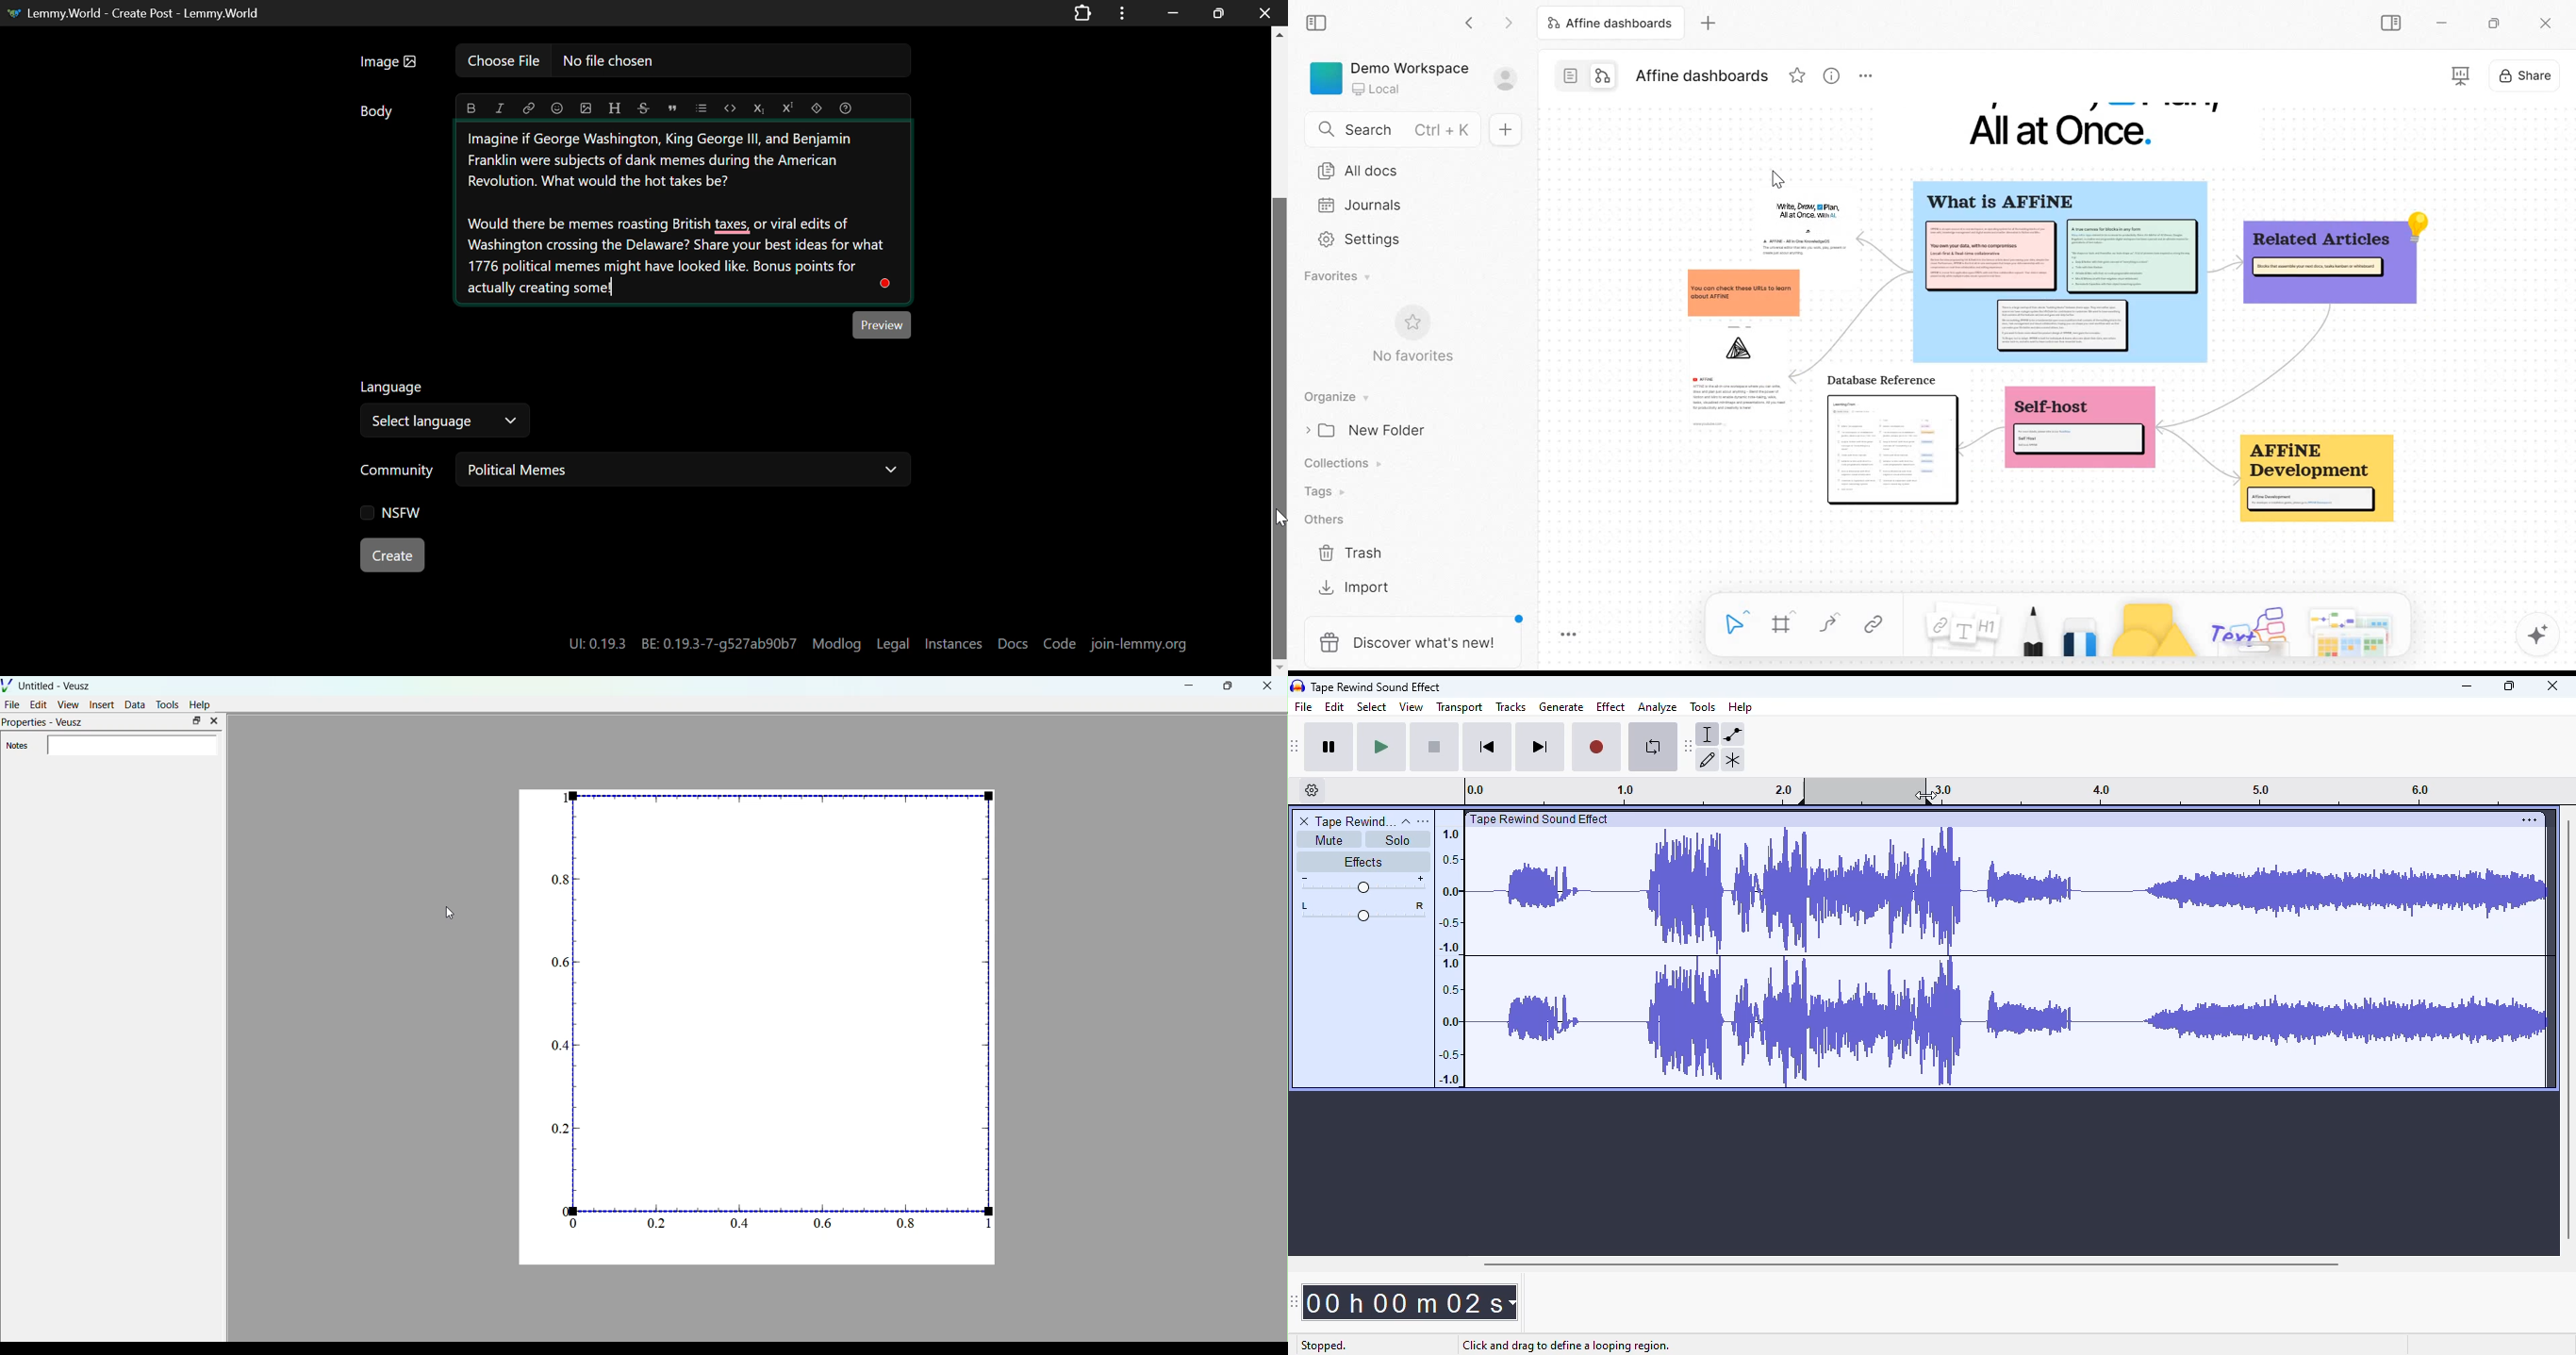 The image size is (2576, 1372). I want to click on Strikethrough, so click(643, 109).